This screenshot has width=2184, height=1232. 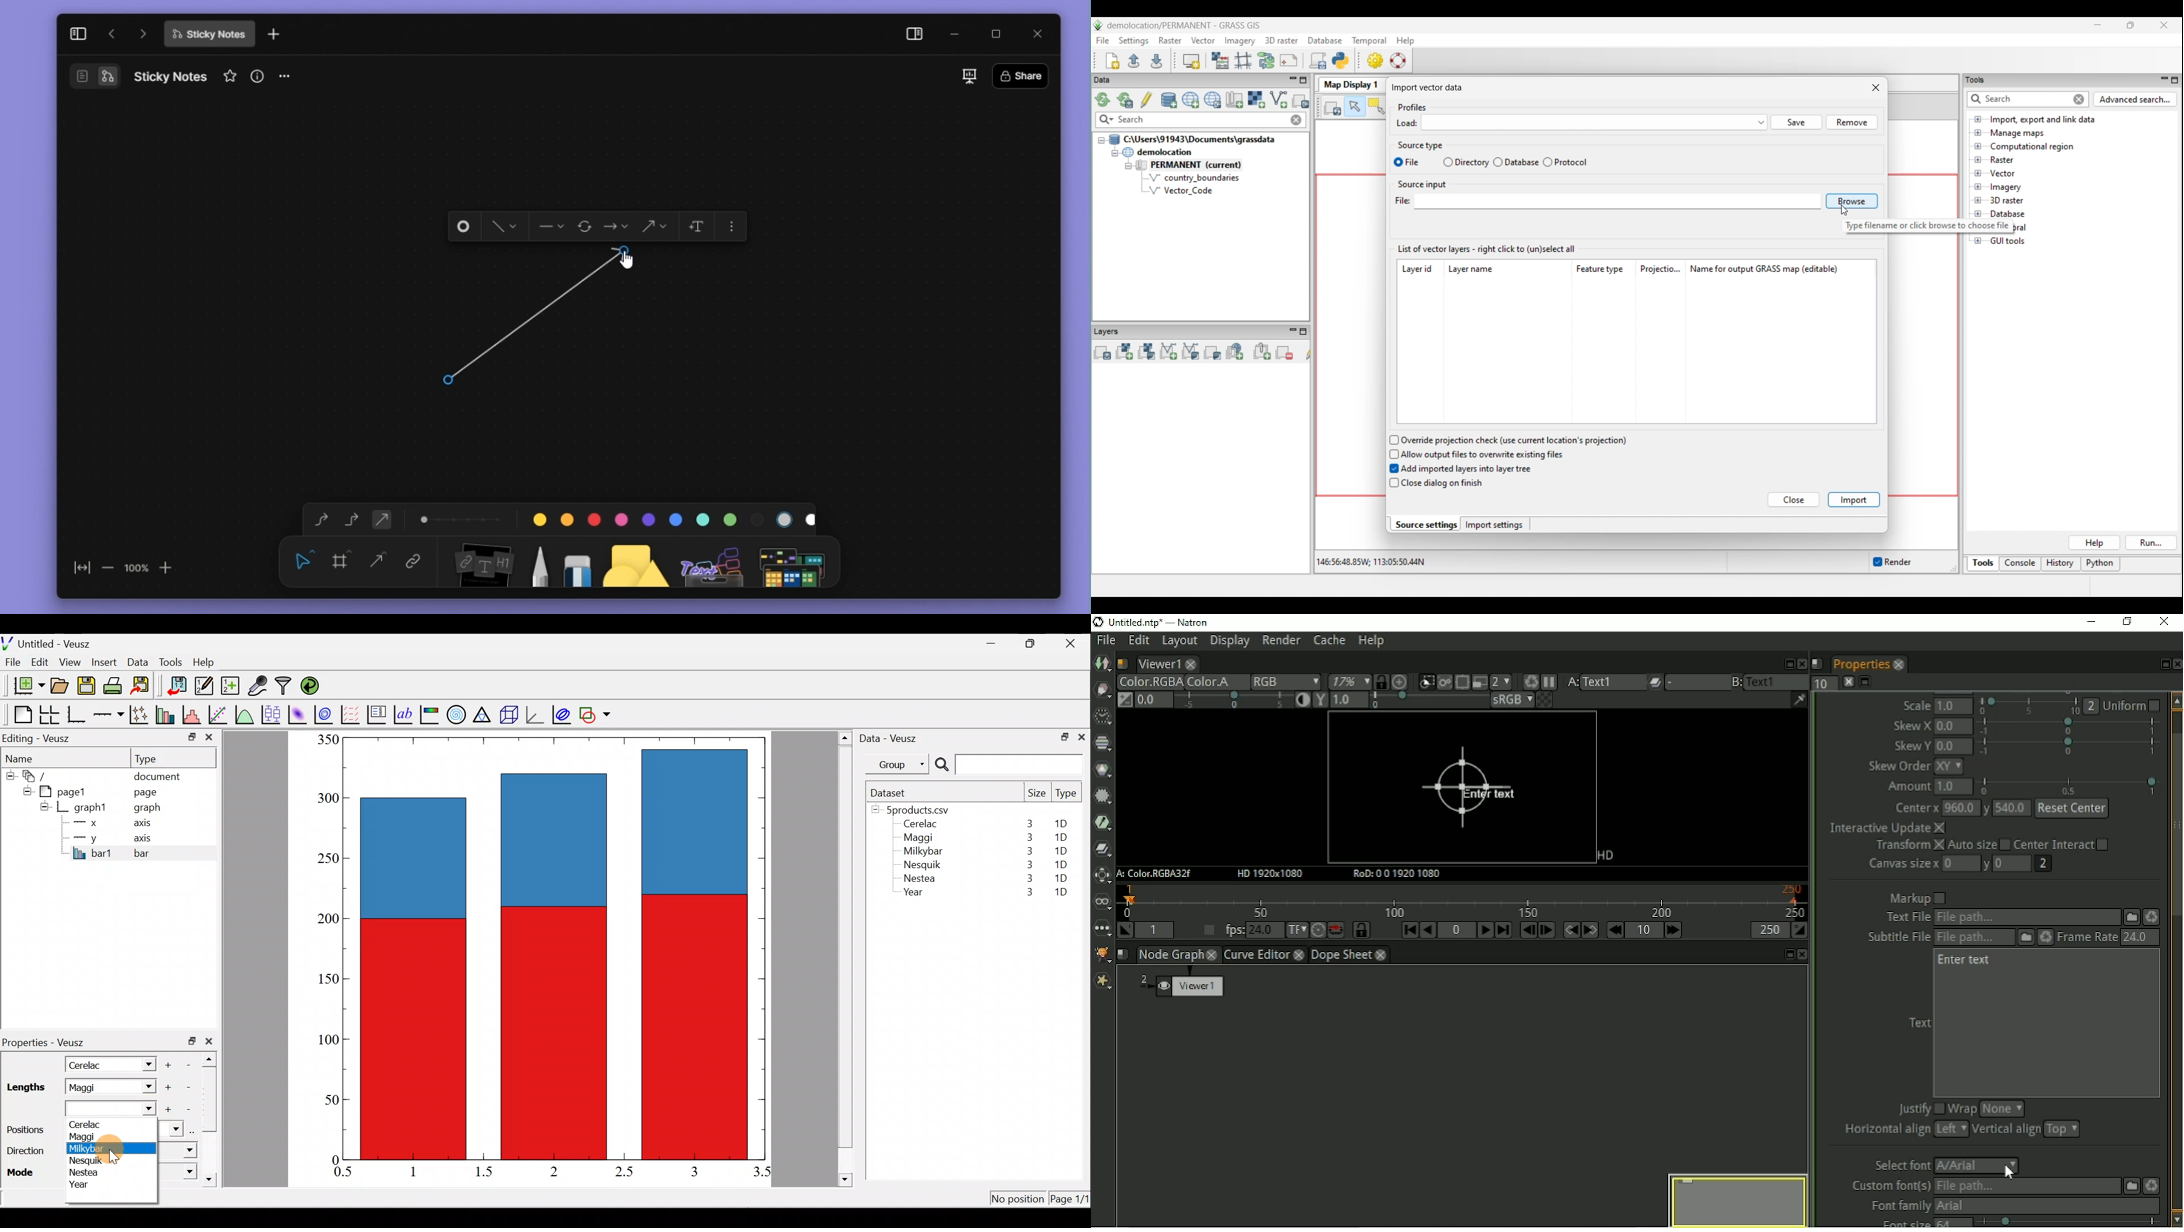 What do you see at coordinates (167, 1088) in the screenshot?
I see `Add another item` at bounding box center [167, 1088].